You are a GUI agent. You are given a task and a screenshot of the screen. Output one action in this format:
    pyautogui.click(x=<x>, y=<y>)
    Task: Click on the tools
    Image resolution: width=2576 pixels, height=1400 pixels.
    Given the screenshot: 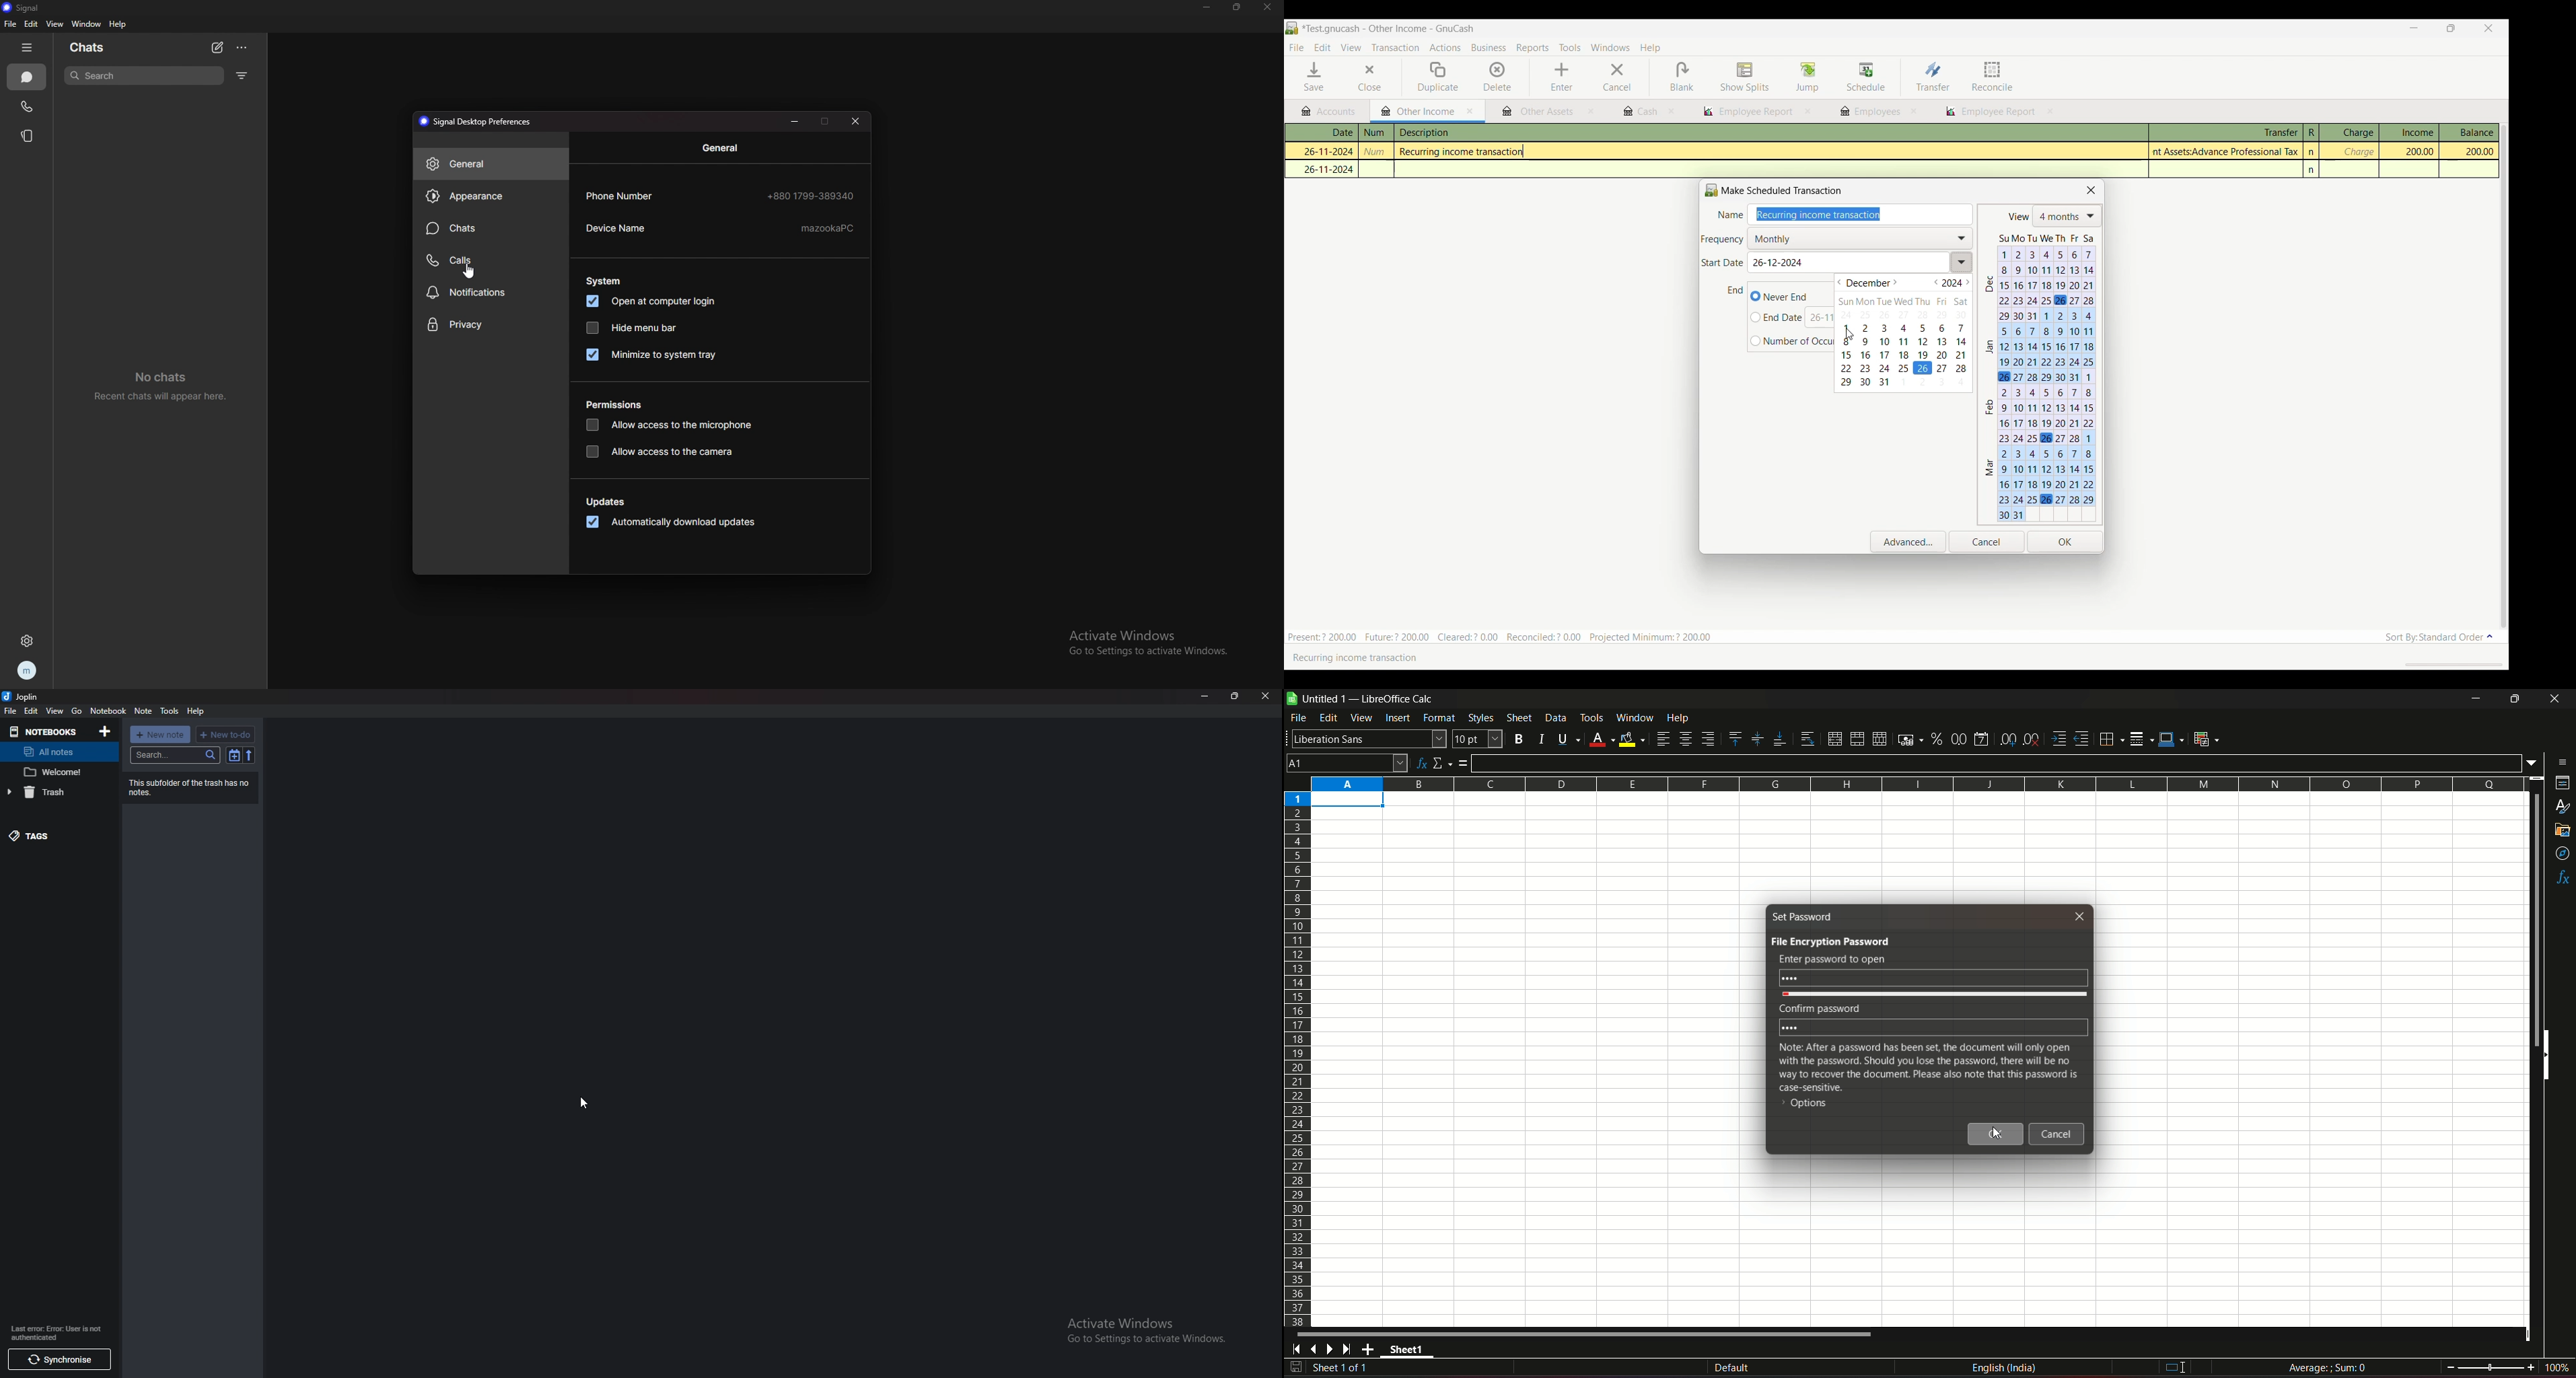 What is the action you would take?
    pyautogui.click(x=170, y=711)
    